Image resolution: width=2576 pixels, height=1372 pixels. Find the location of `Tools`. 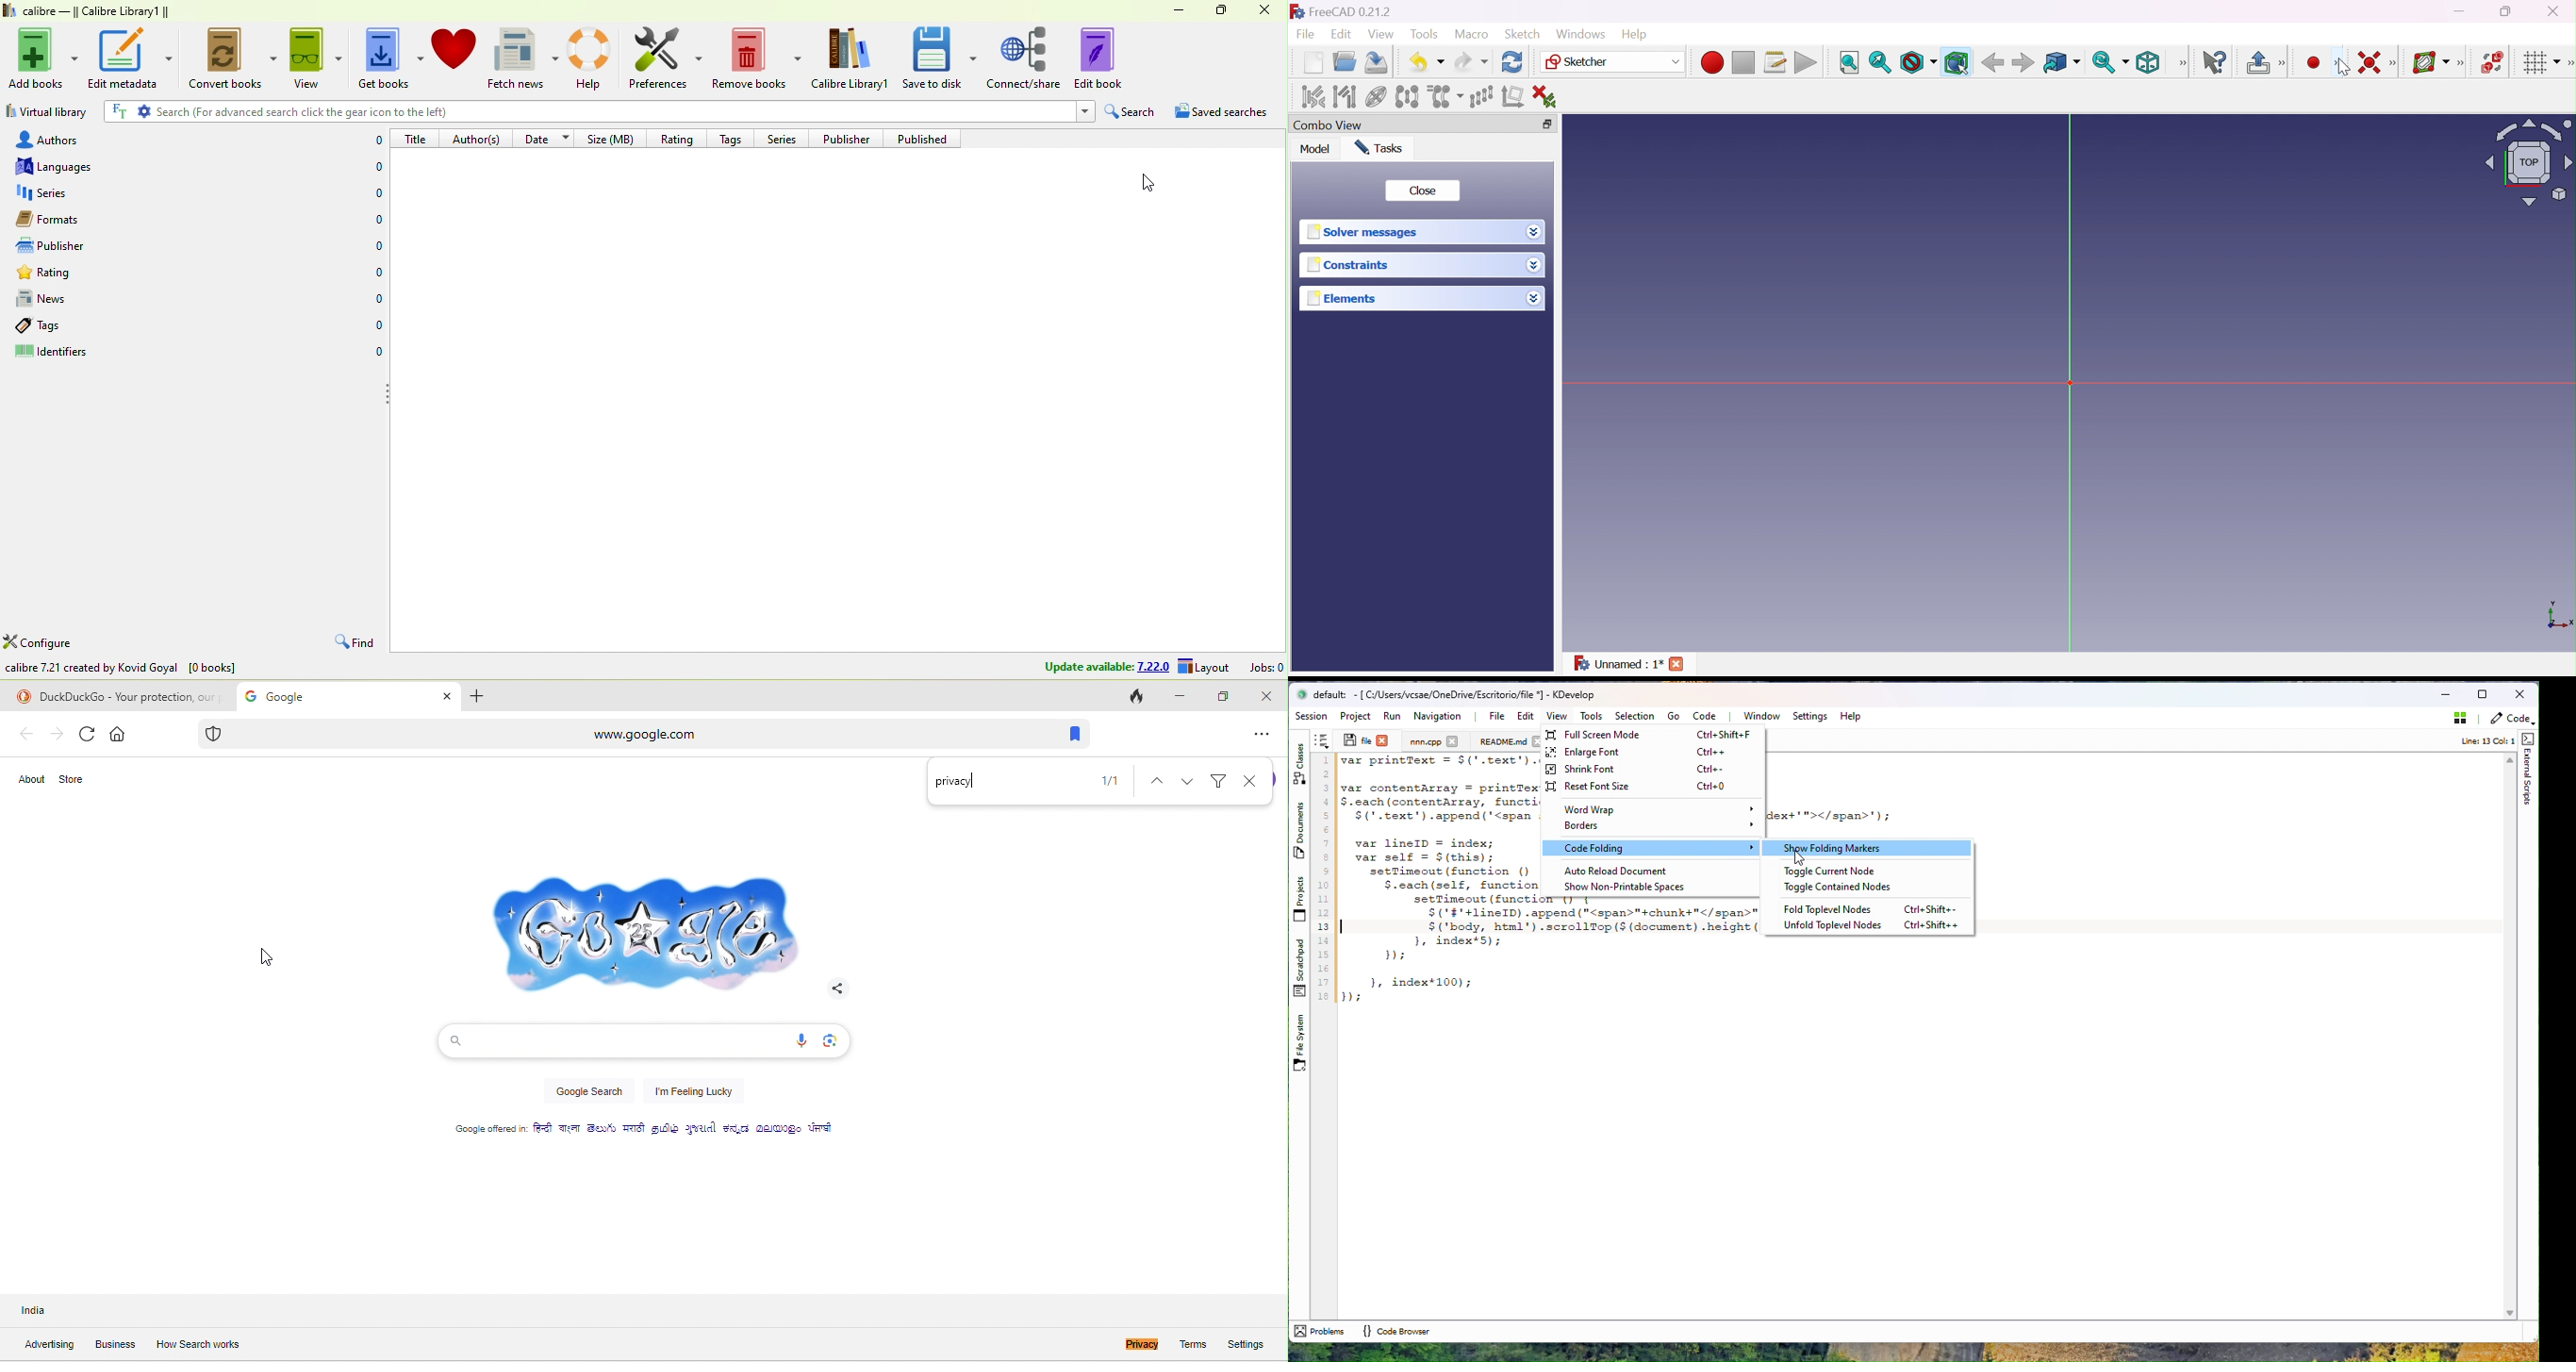

Tools is located at coordinates (1424, 35).